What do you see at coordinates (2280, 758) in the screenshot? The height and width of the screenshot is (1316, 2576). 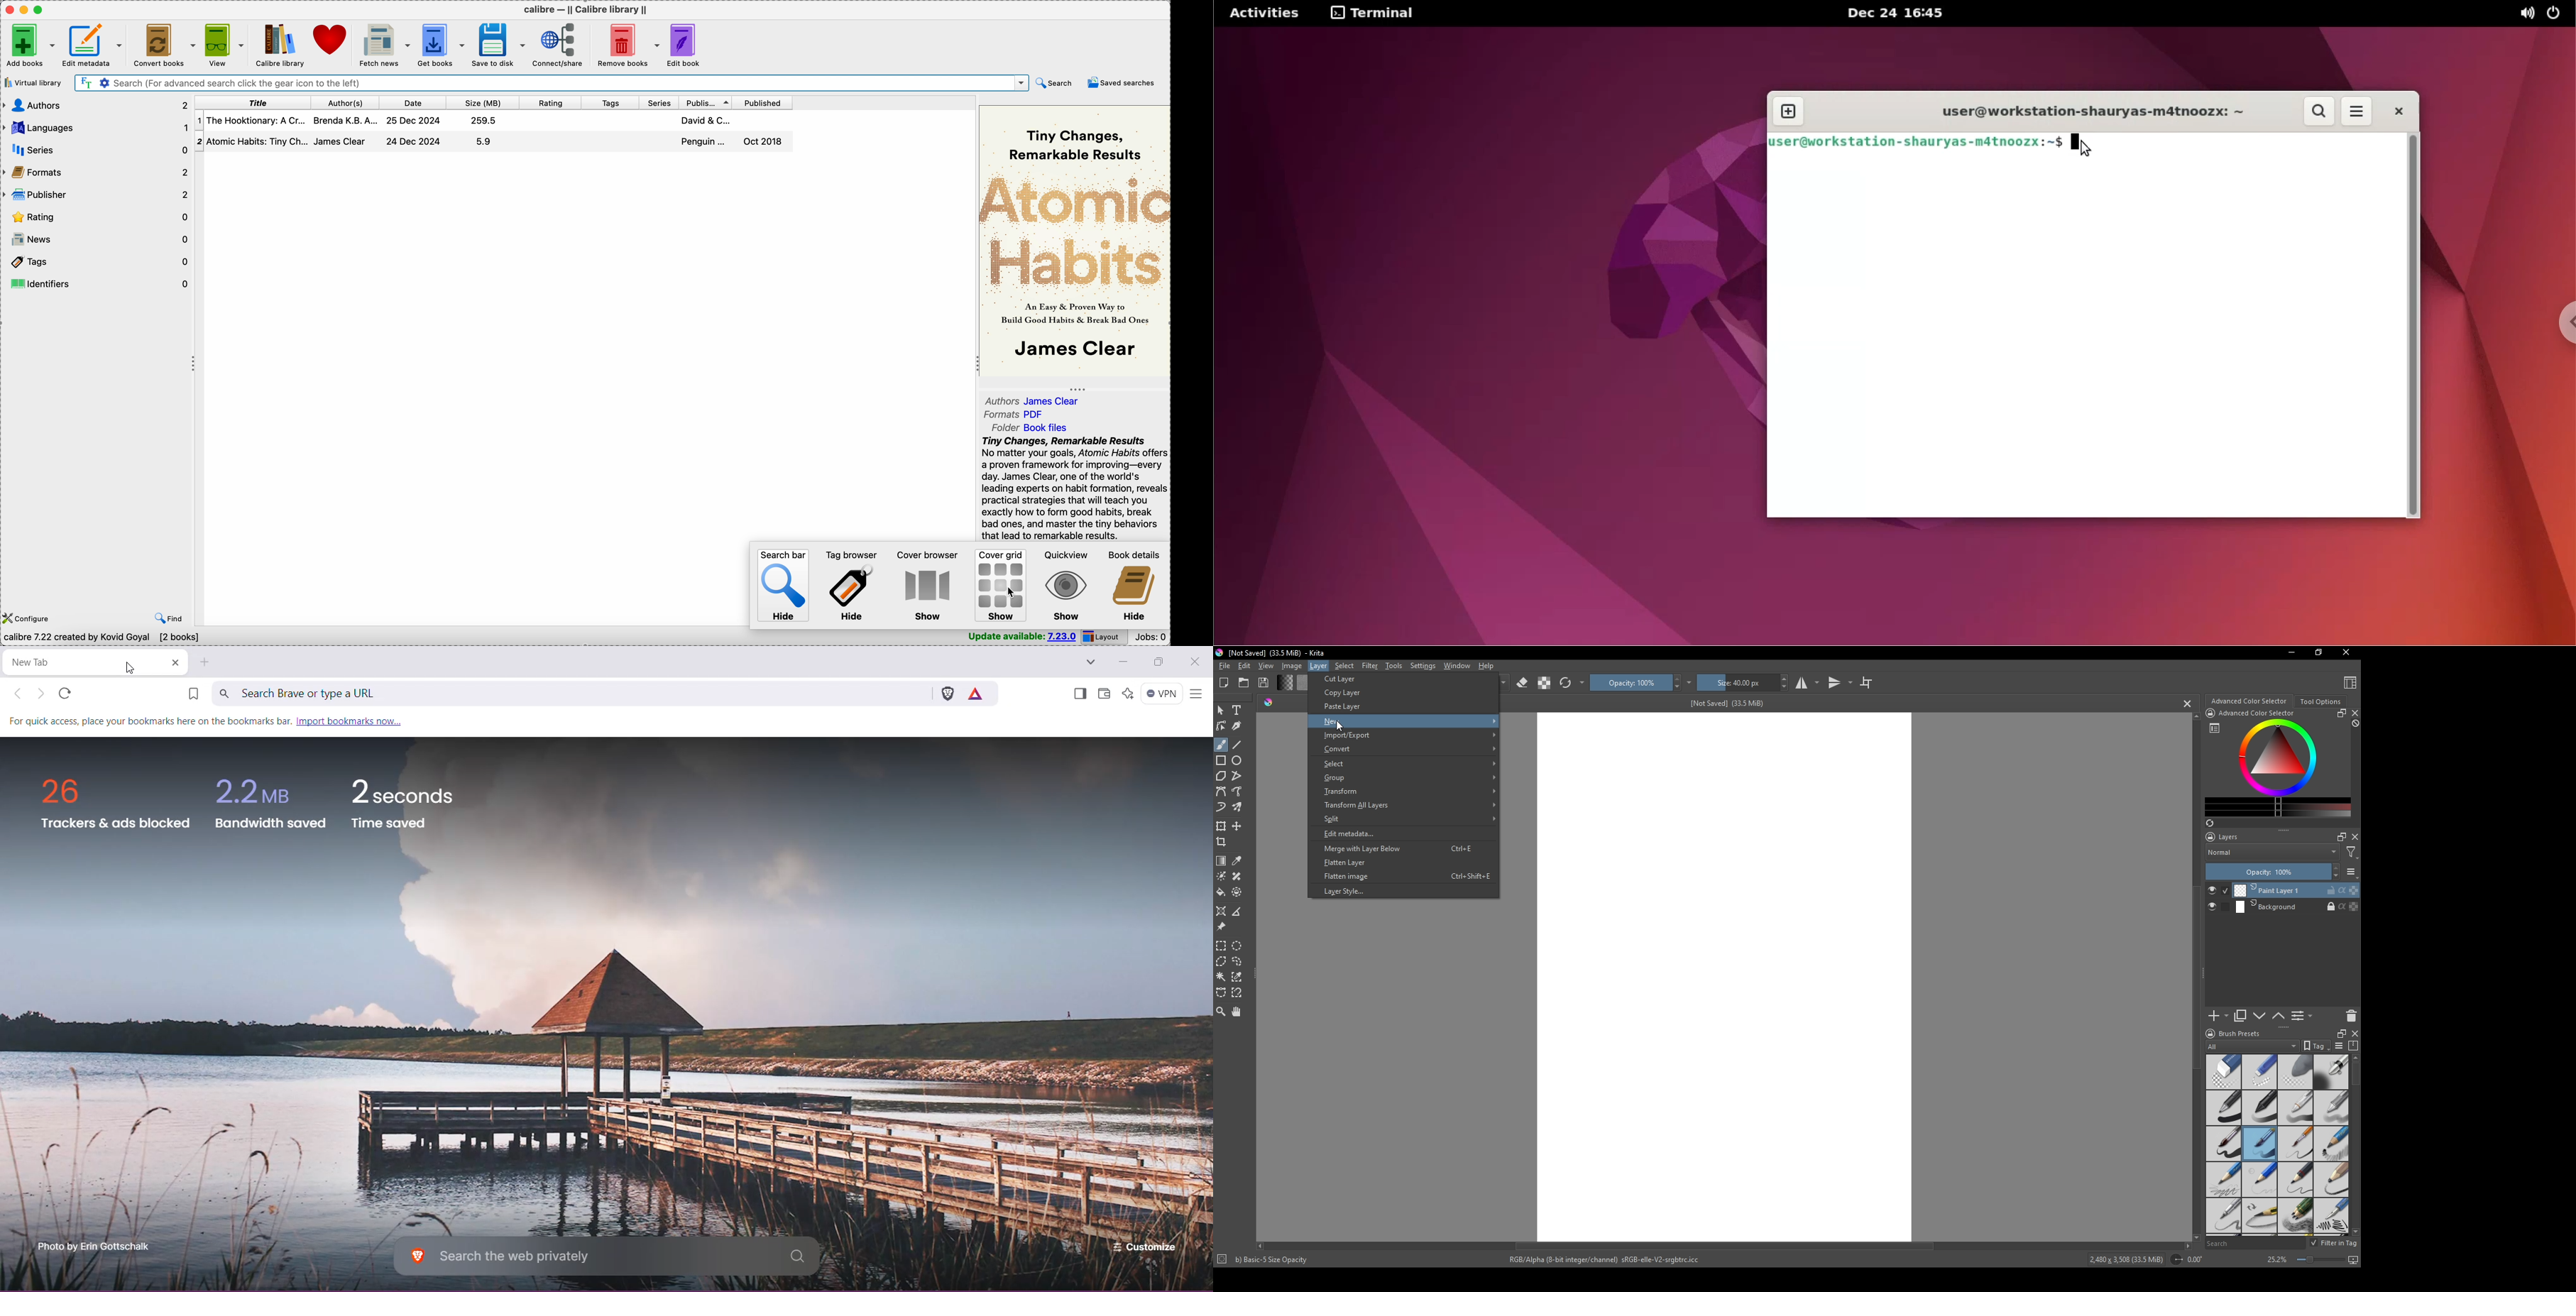 I see `colors display` at bounding box center [2280, 758].